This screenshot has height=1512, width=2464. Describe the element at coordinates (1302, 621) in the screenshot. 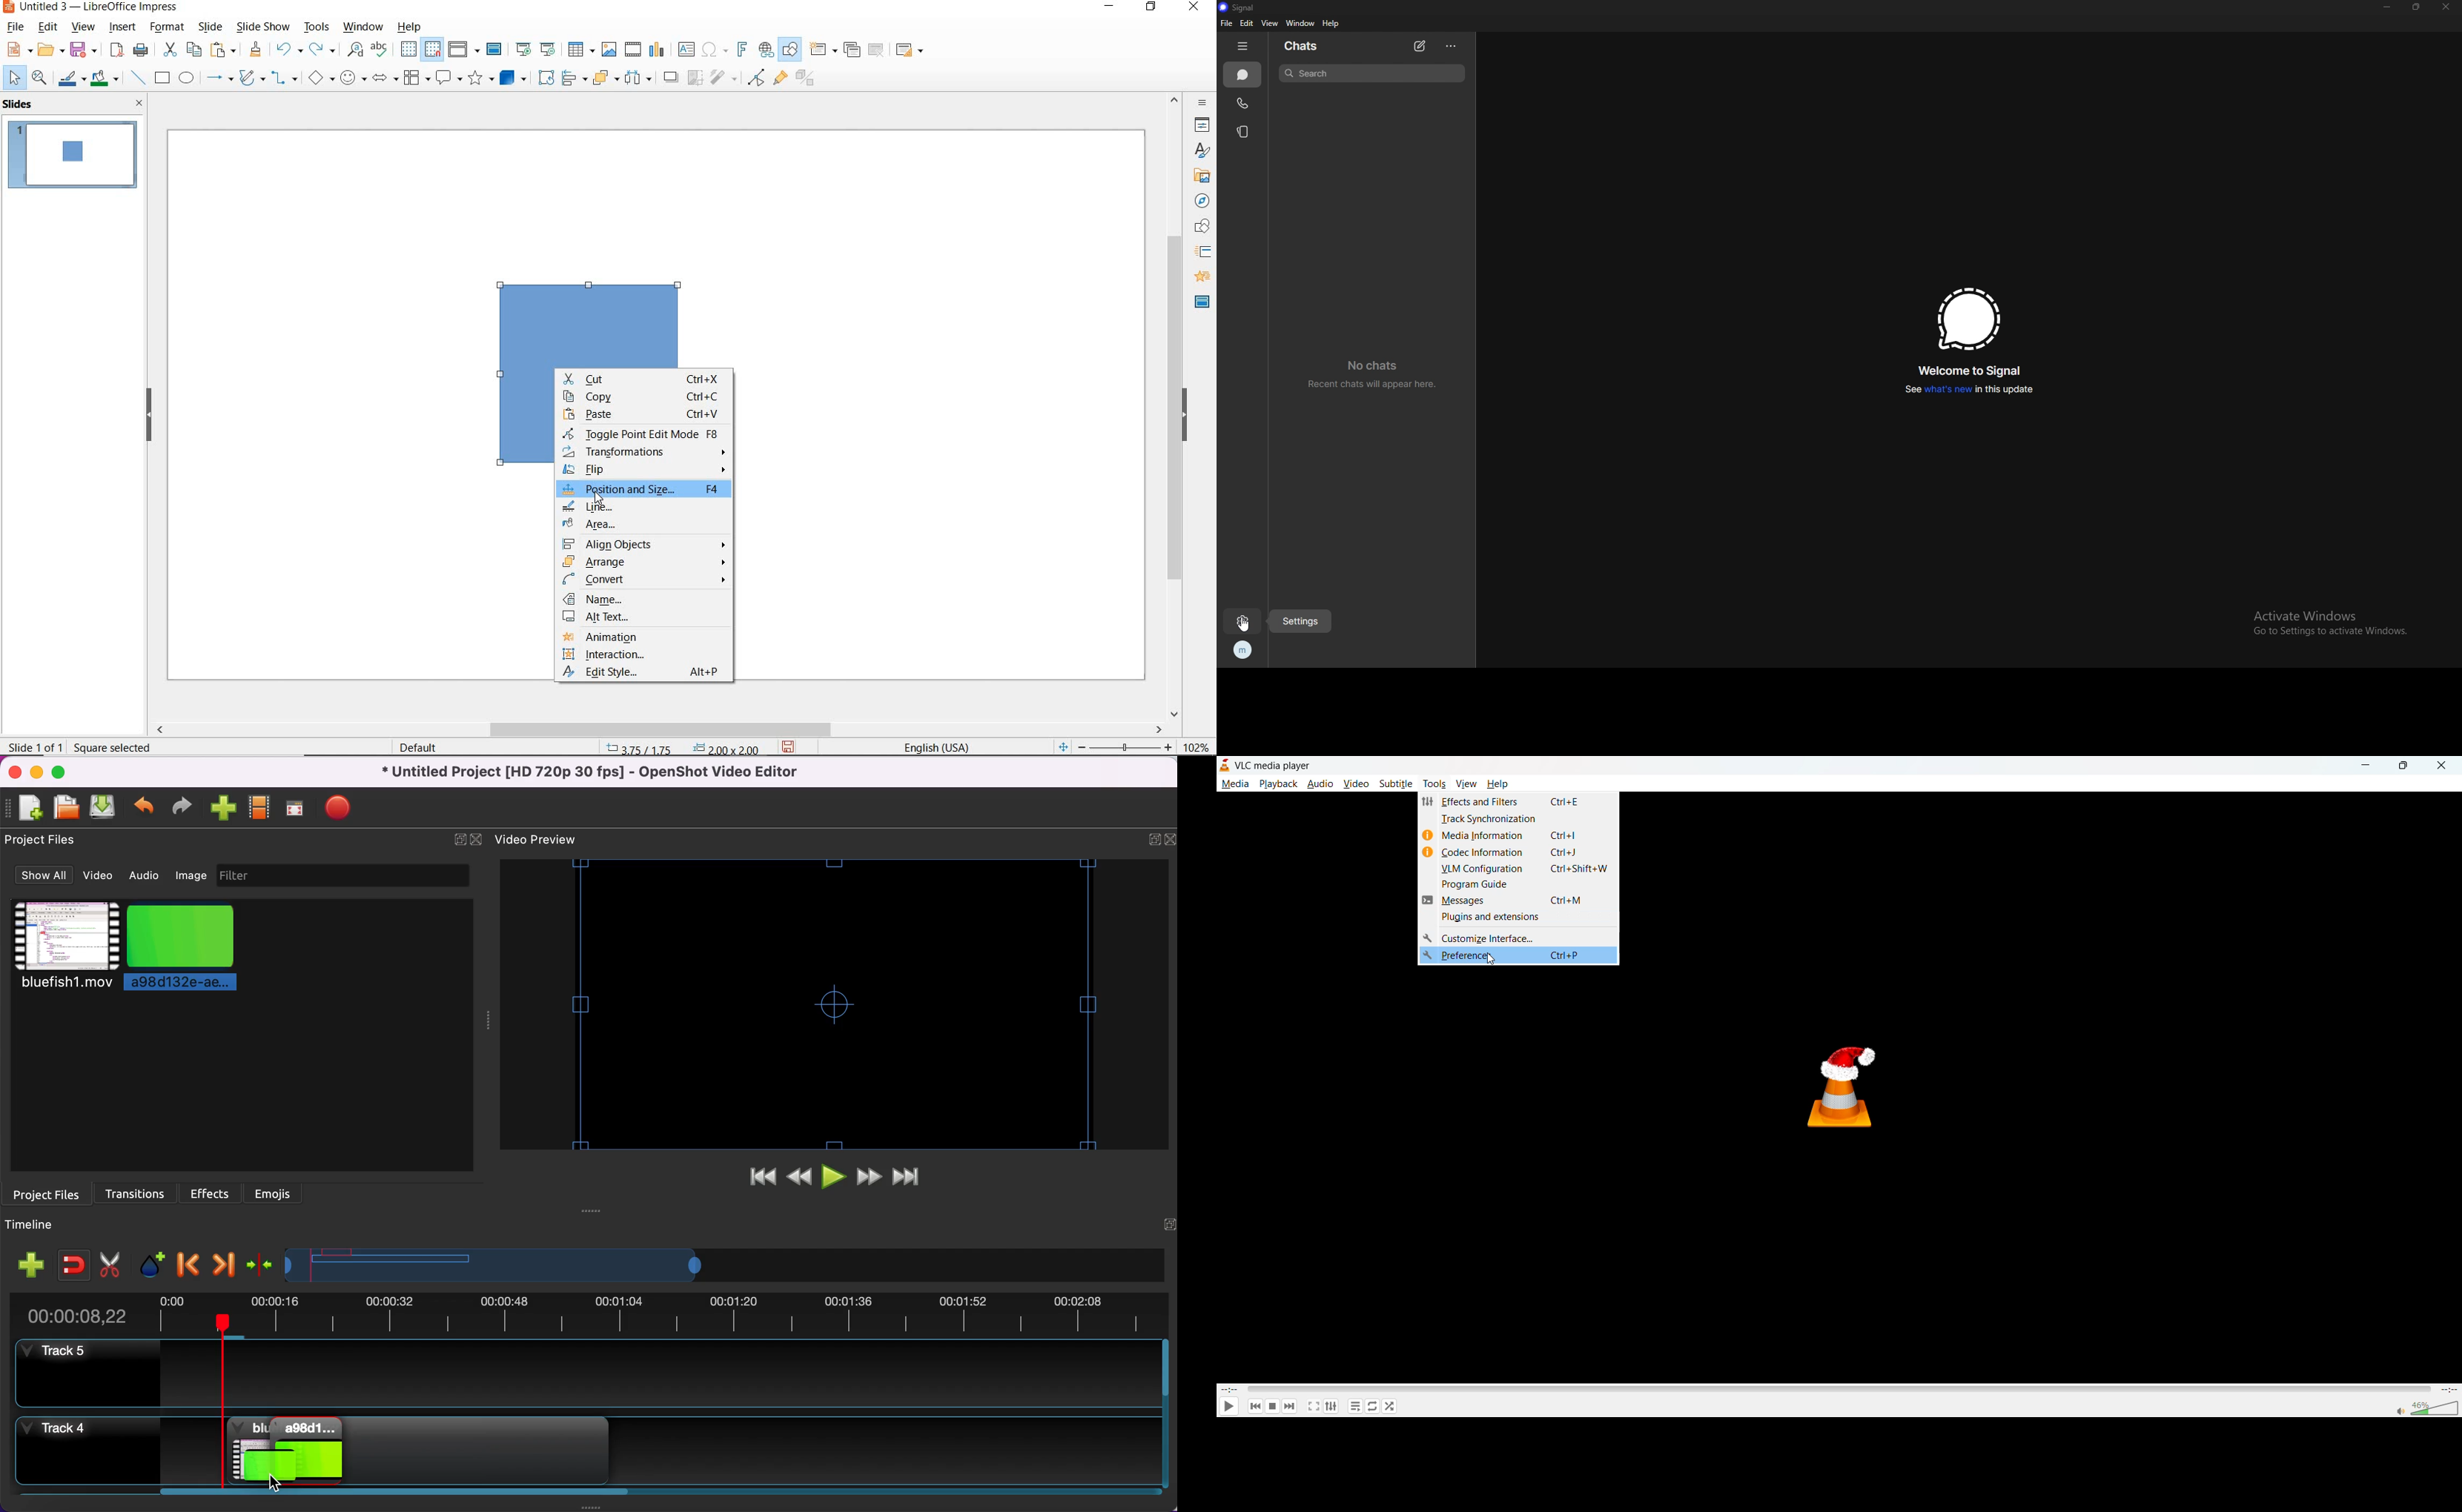

I see `settings` at that location.